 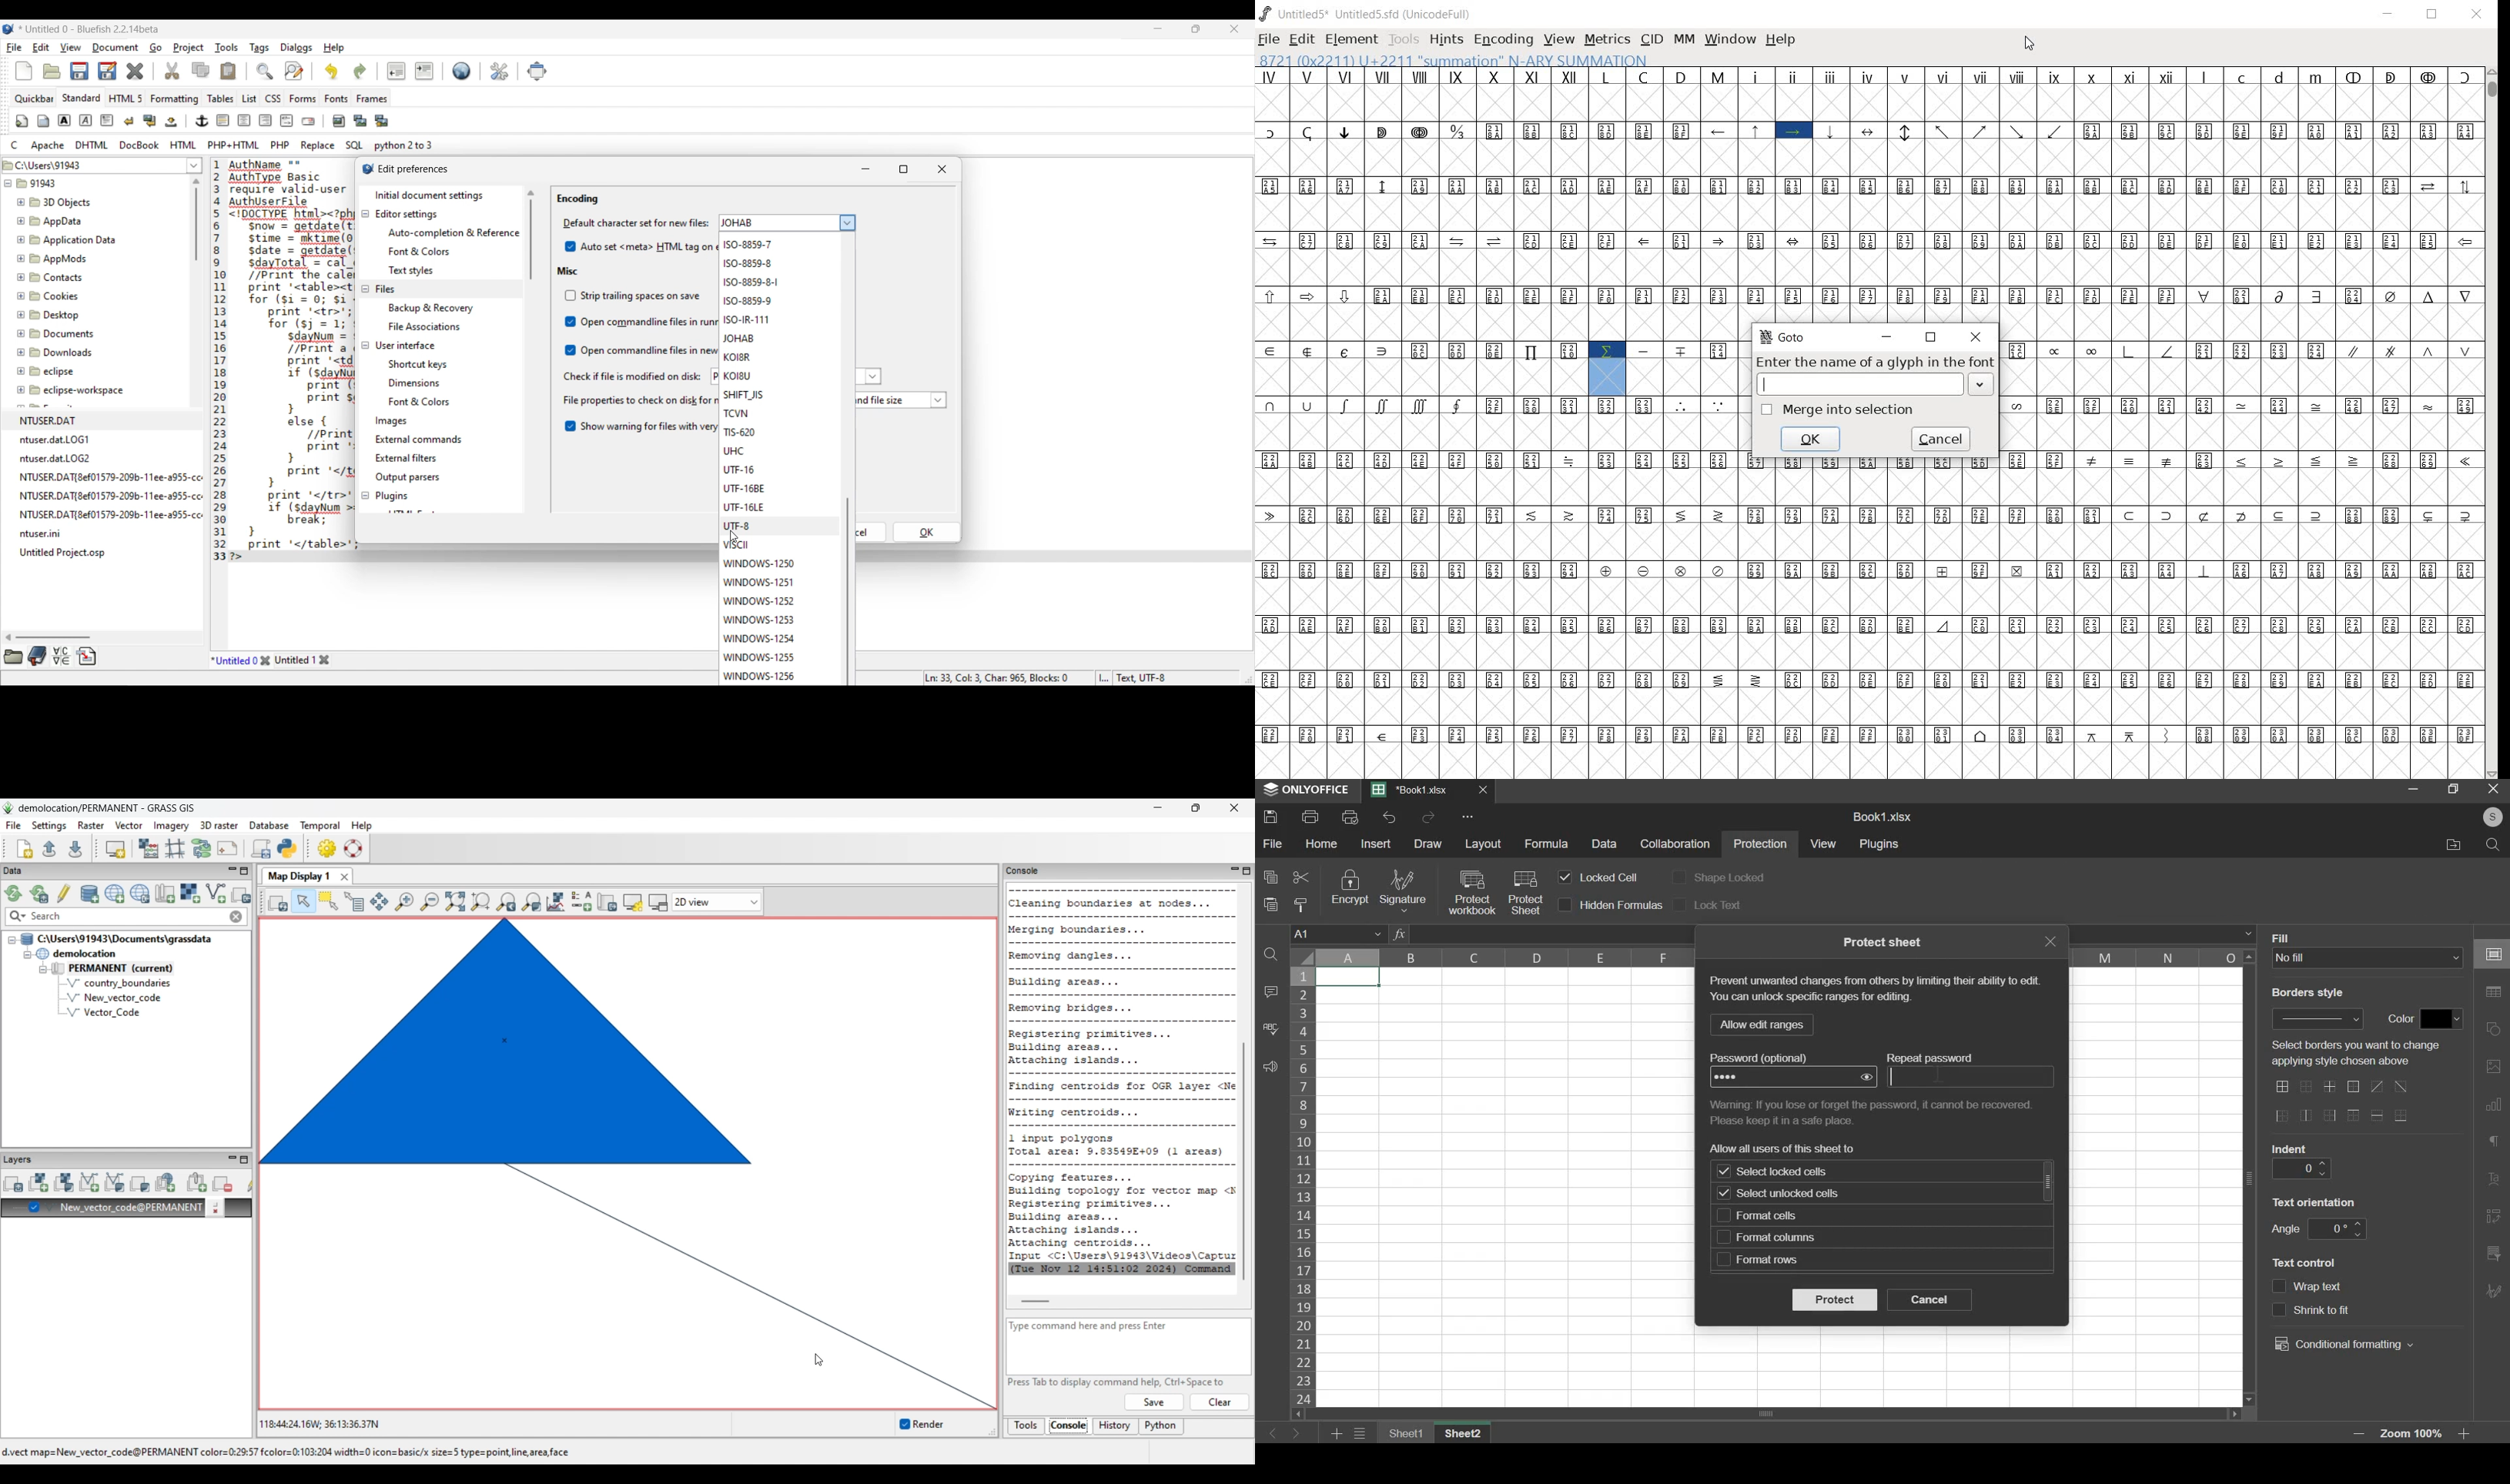 What do you see at coordinates (2283, 937) in the screenshot?
I see `Fill` at bounding box center [2283, 937].